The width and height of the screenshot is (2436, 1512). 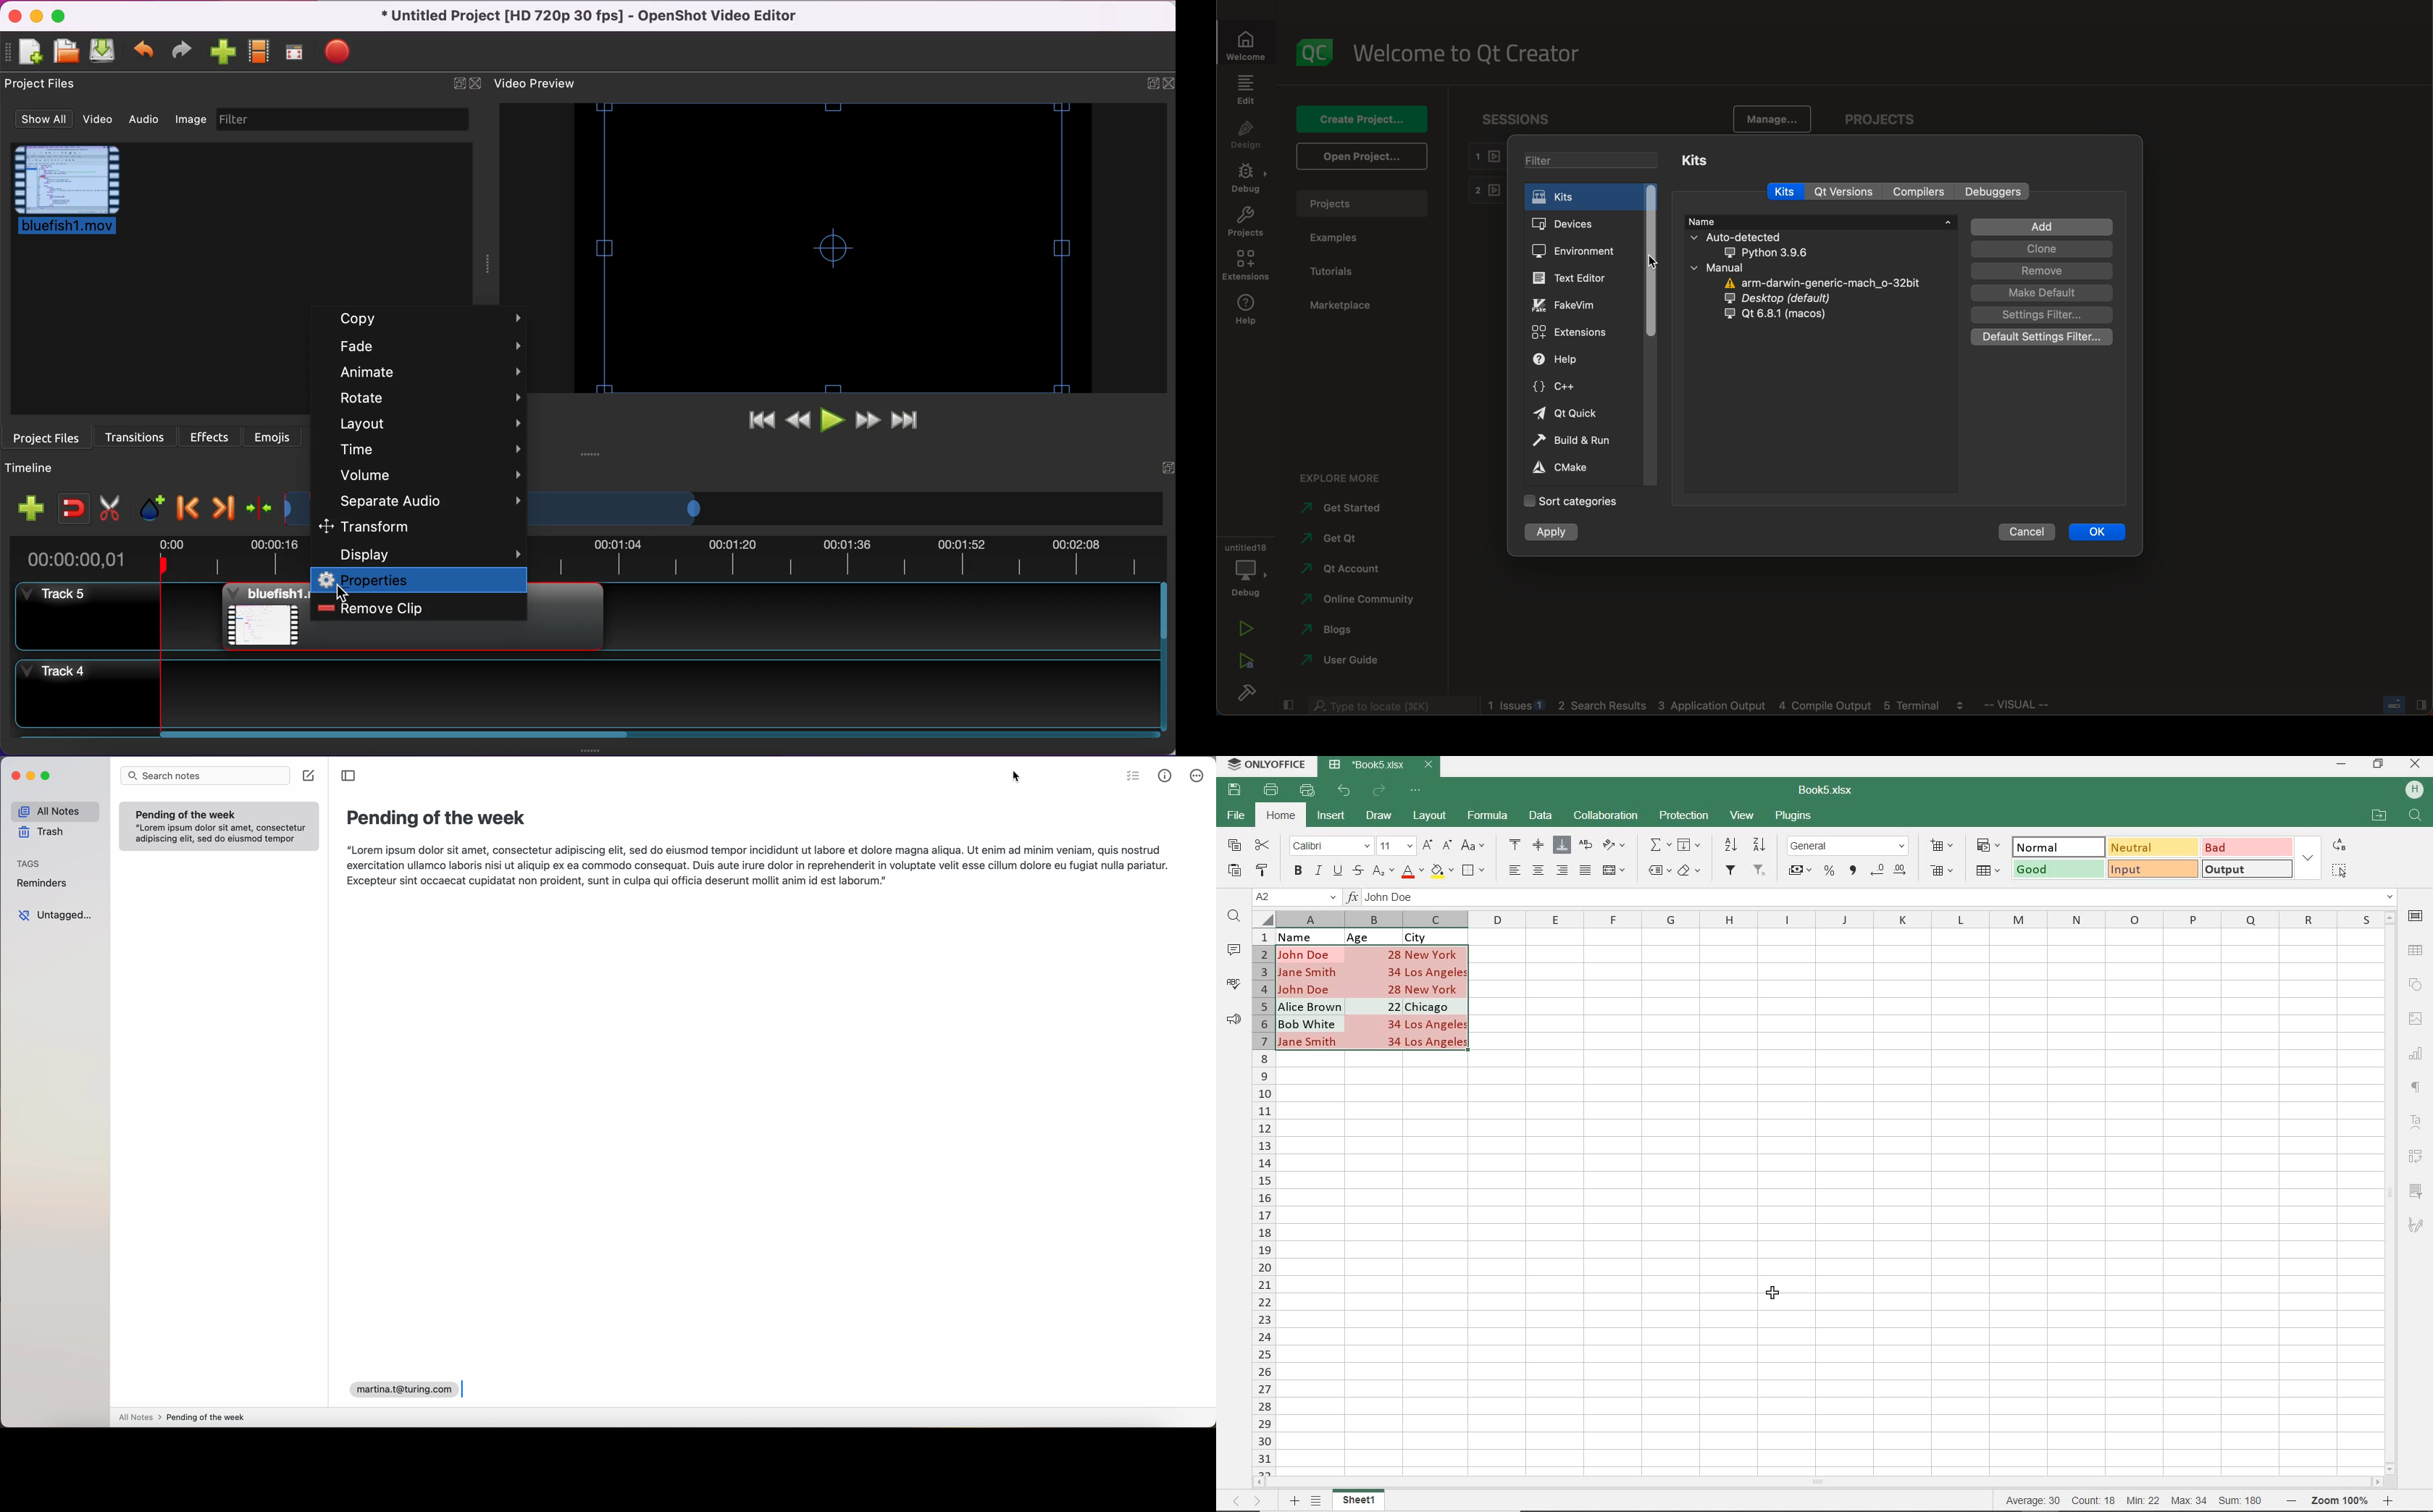 What do you see at coordinates (259, 509) in the screenshot?
I see `center the timeline` at bounding box center [259, 509].